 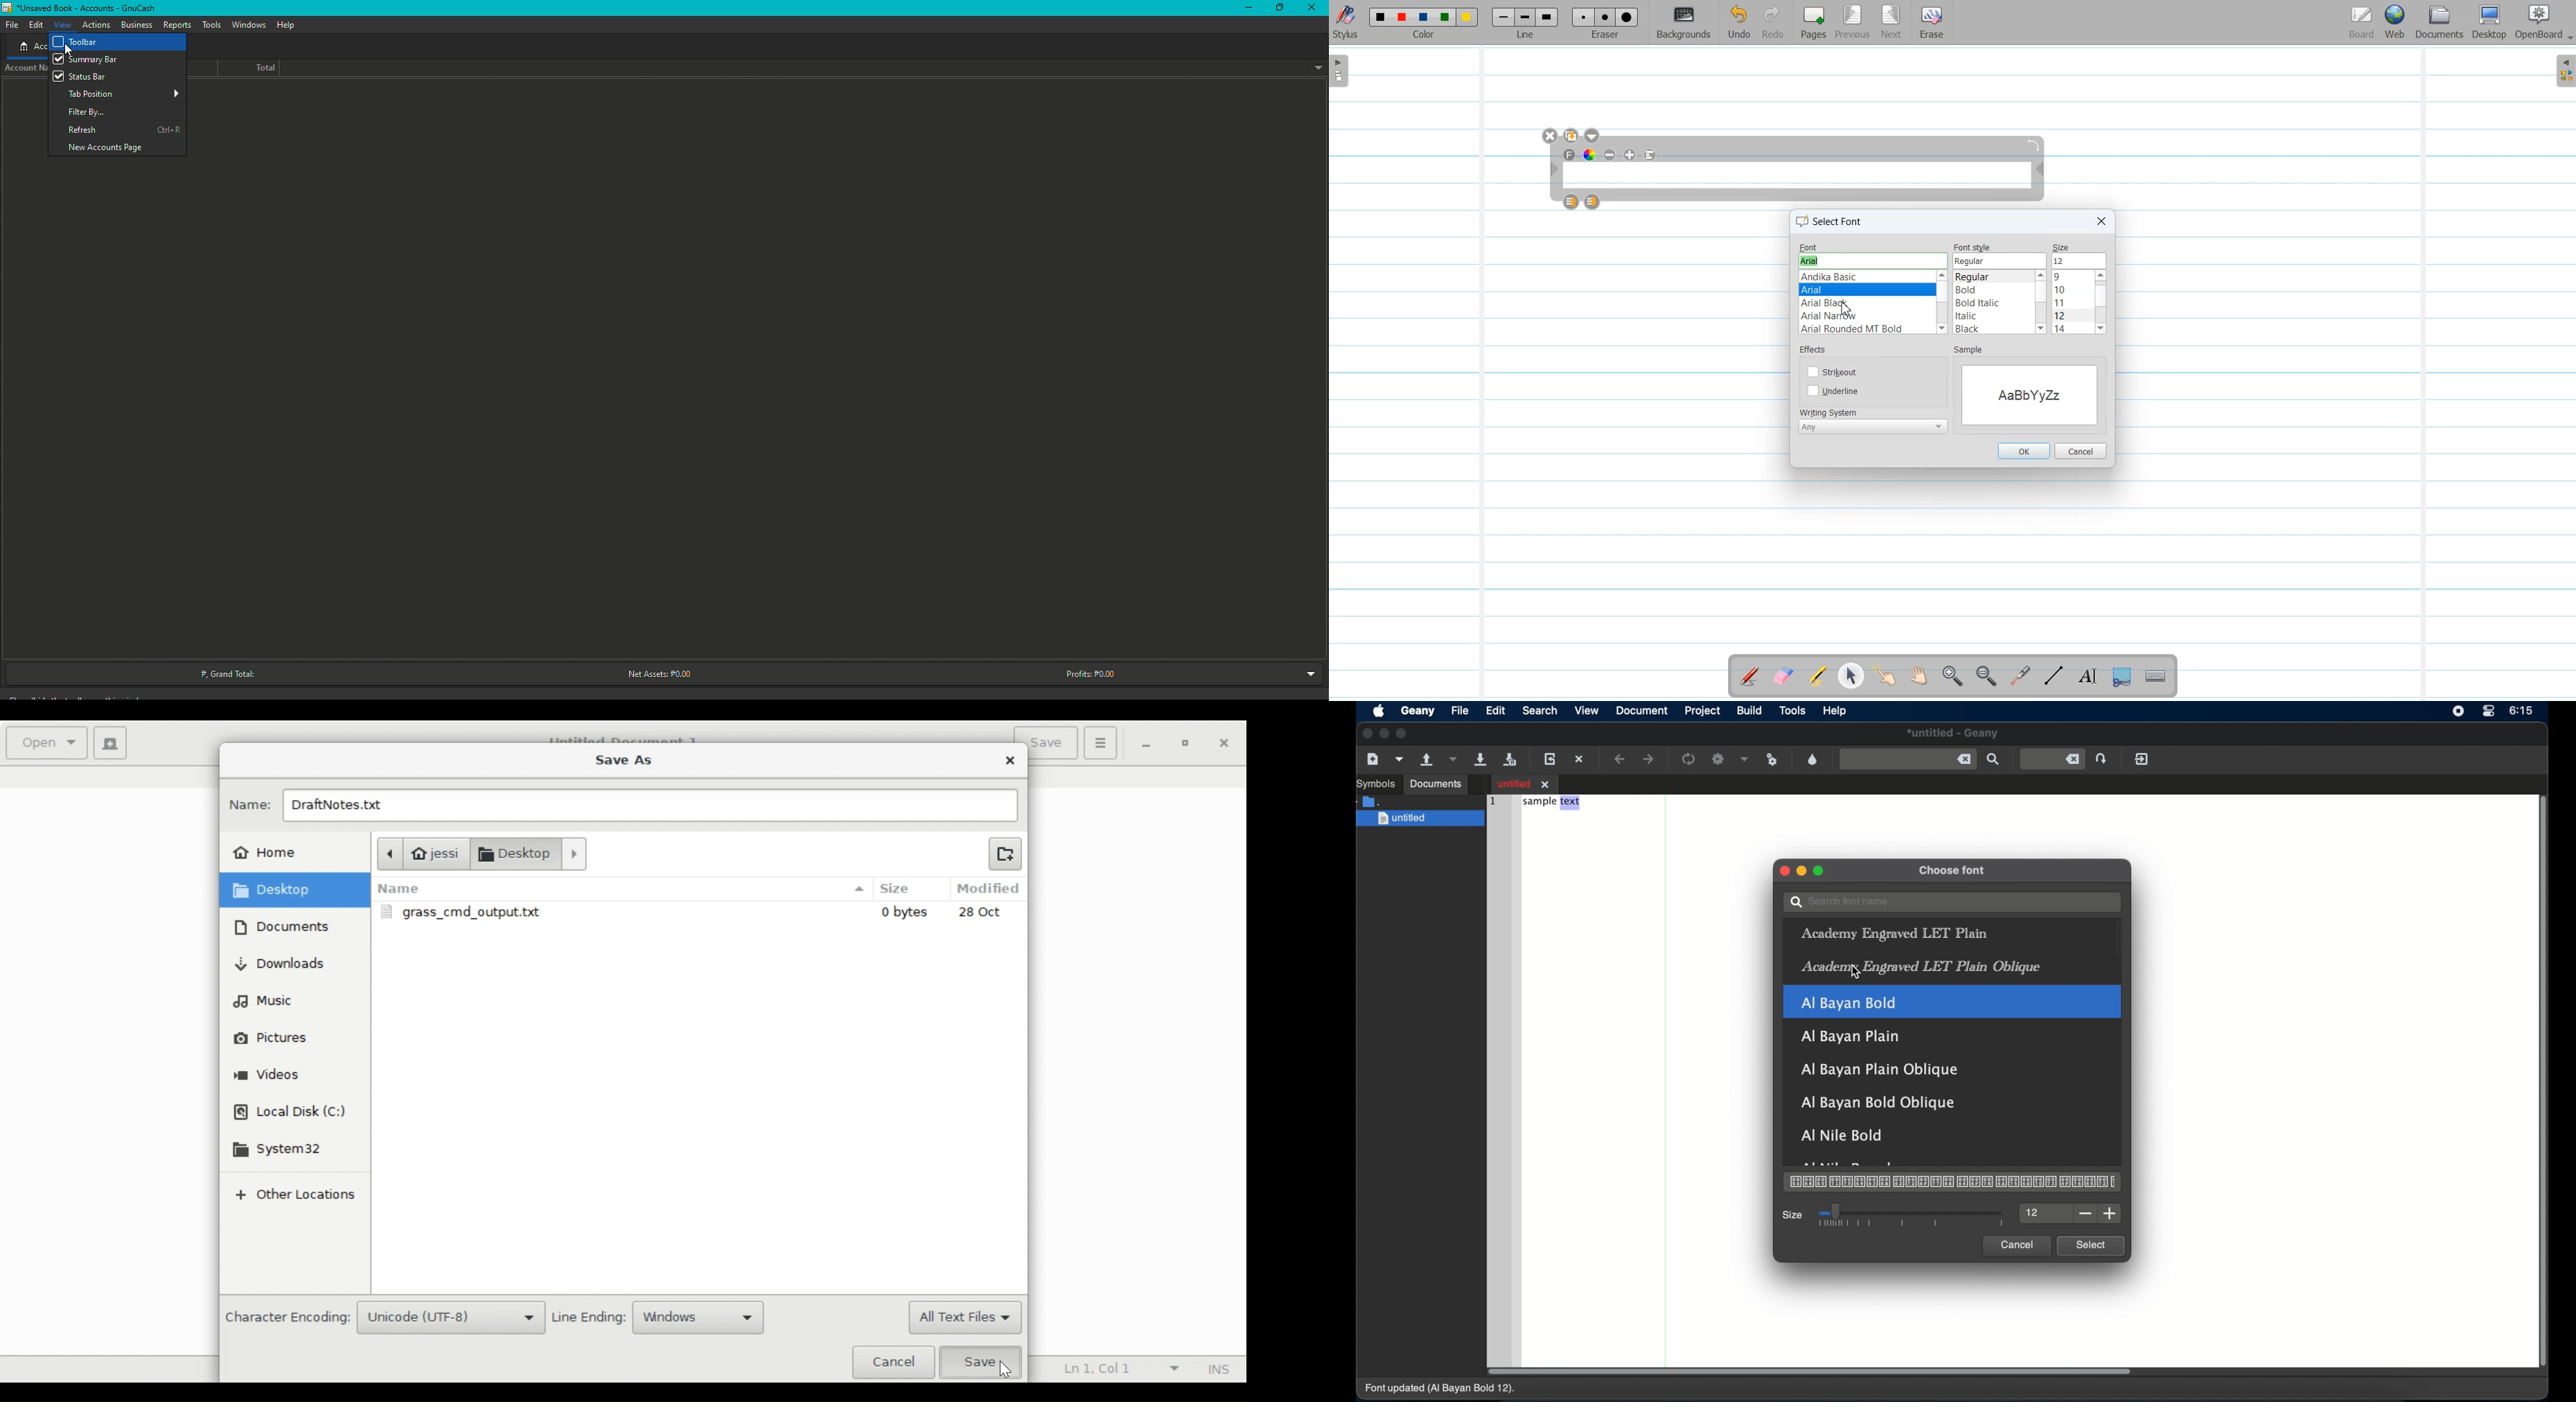 What do you see at coordinates (1885, 677) in the screenshot?
I see `Interact With Item` at bounding box center [1885, 677].